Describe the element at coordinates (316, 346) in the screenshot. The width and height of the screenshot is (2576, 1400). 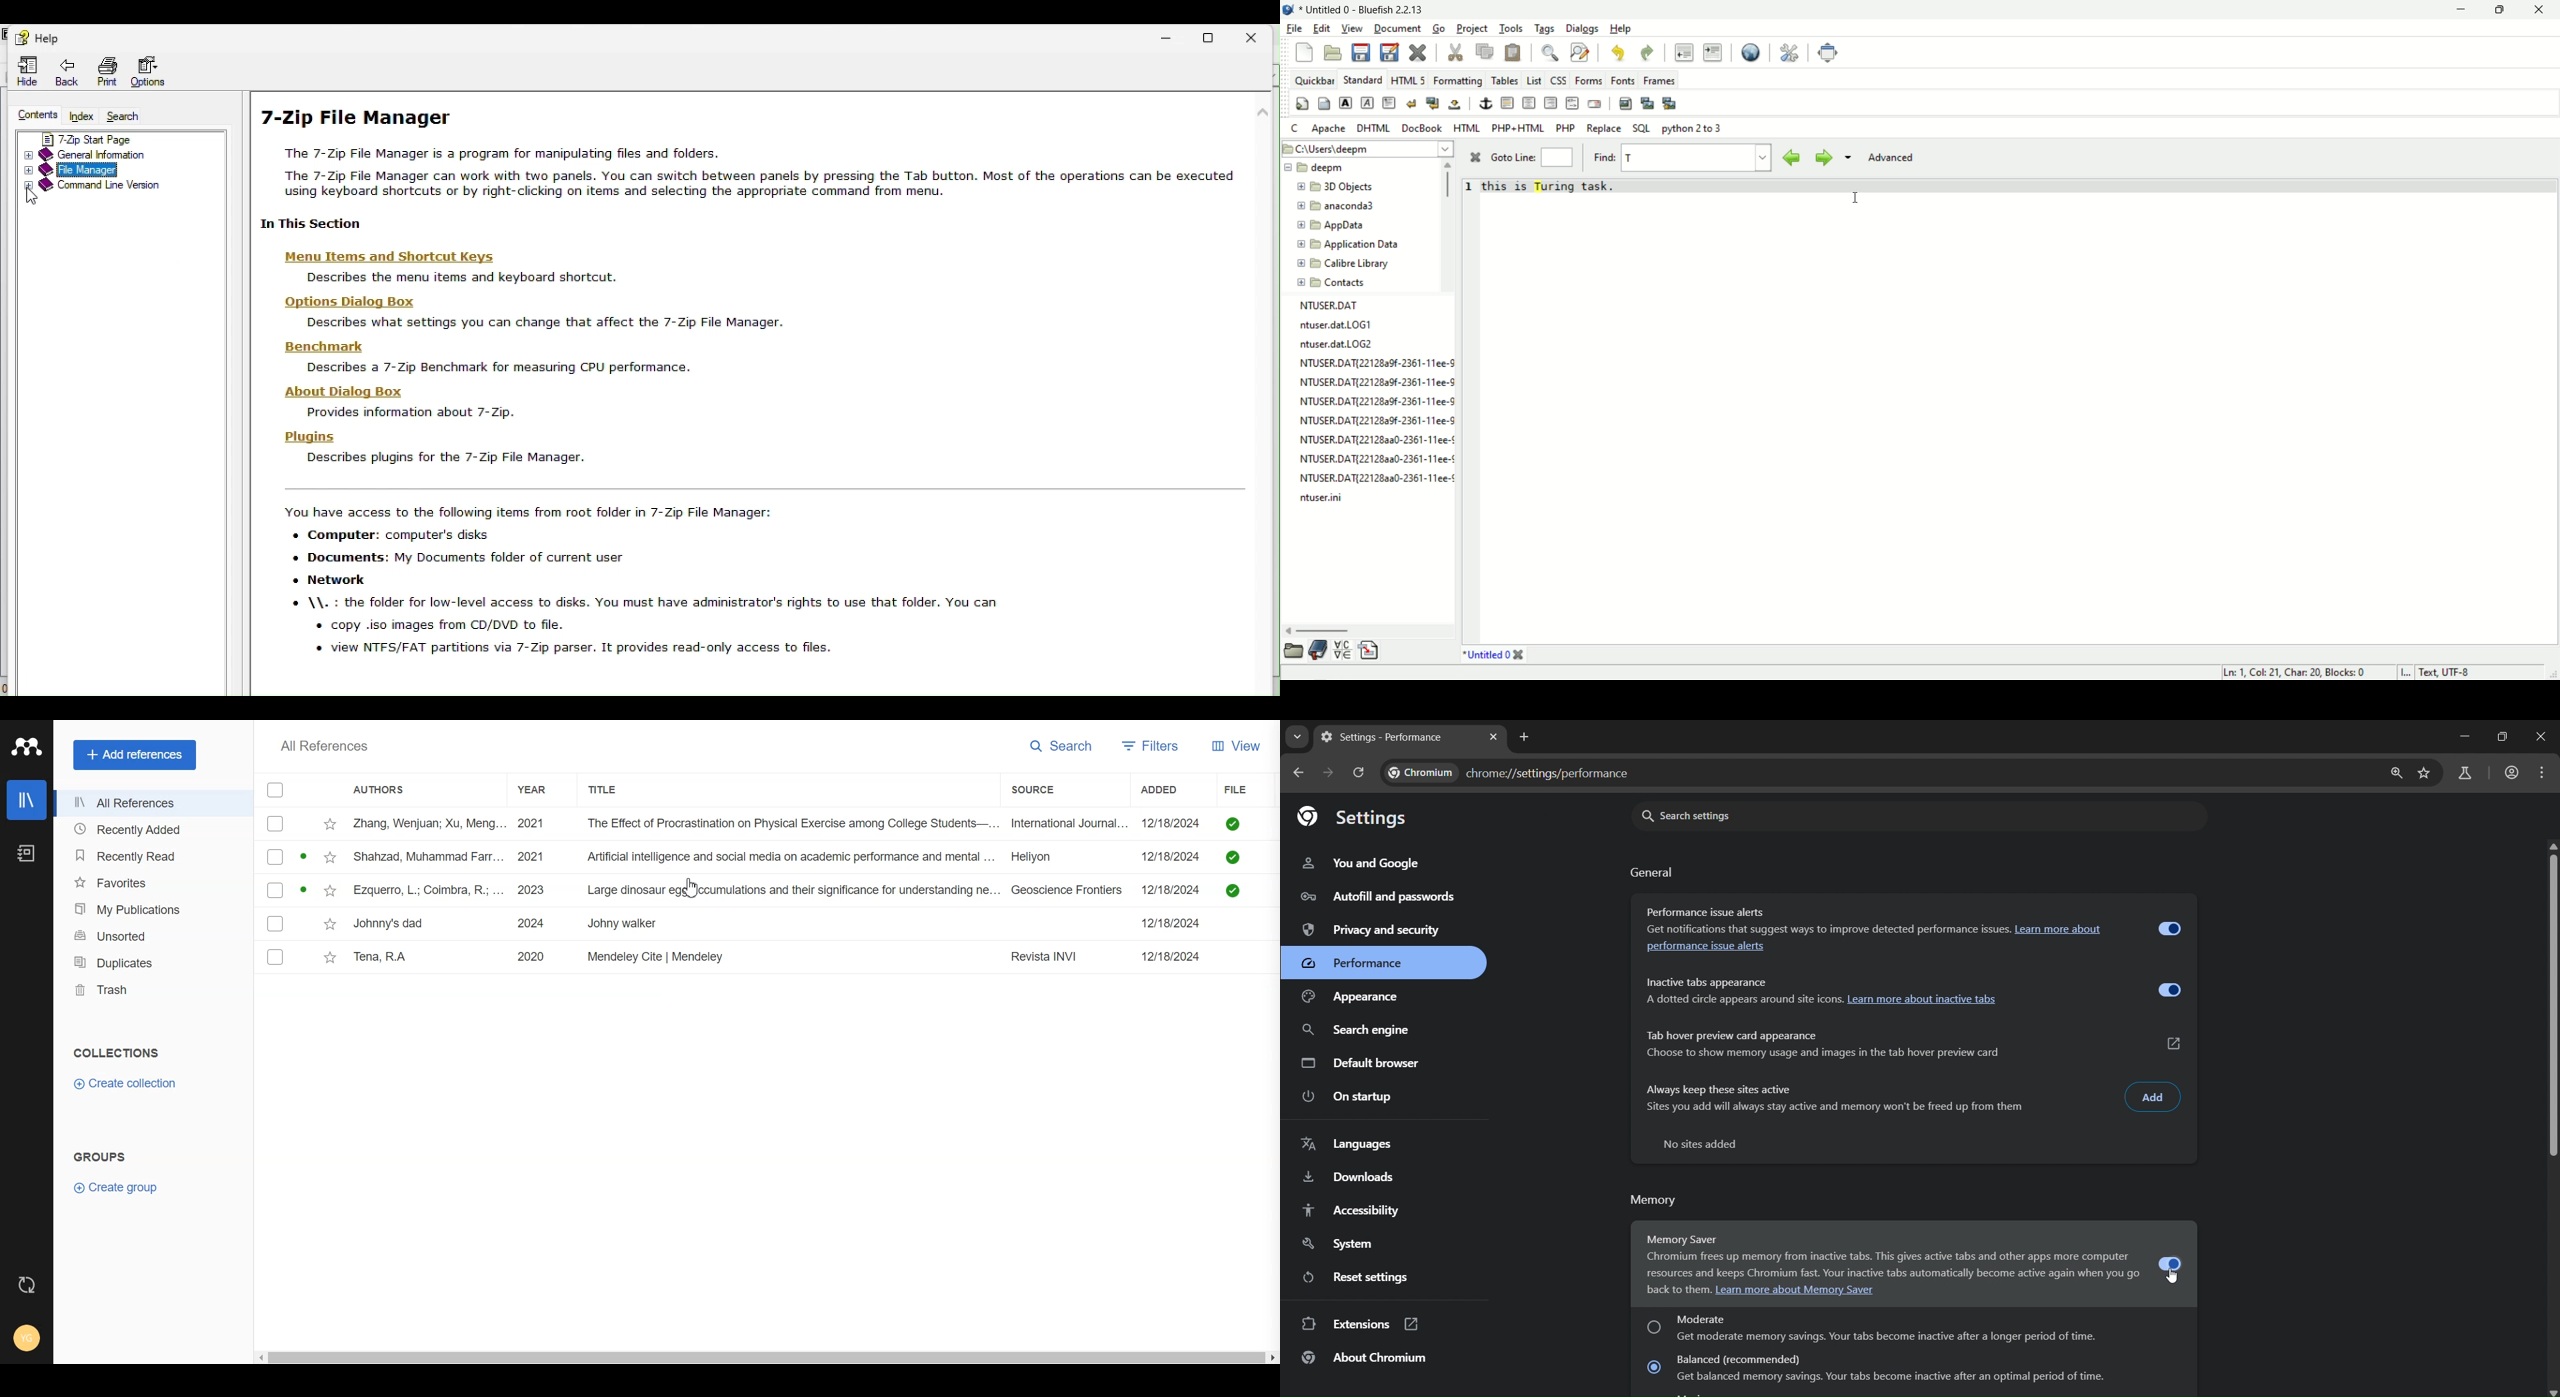
I see `‘Benchmark` at that location.